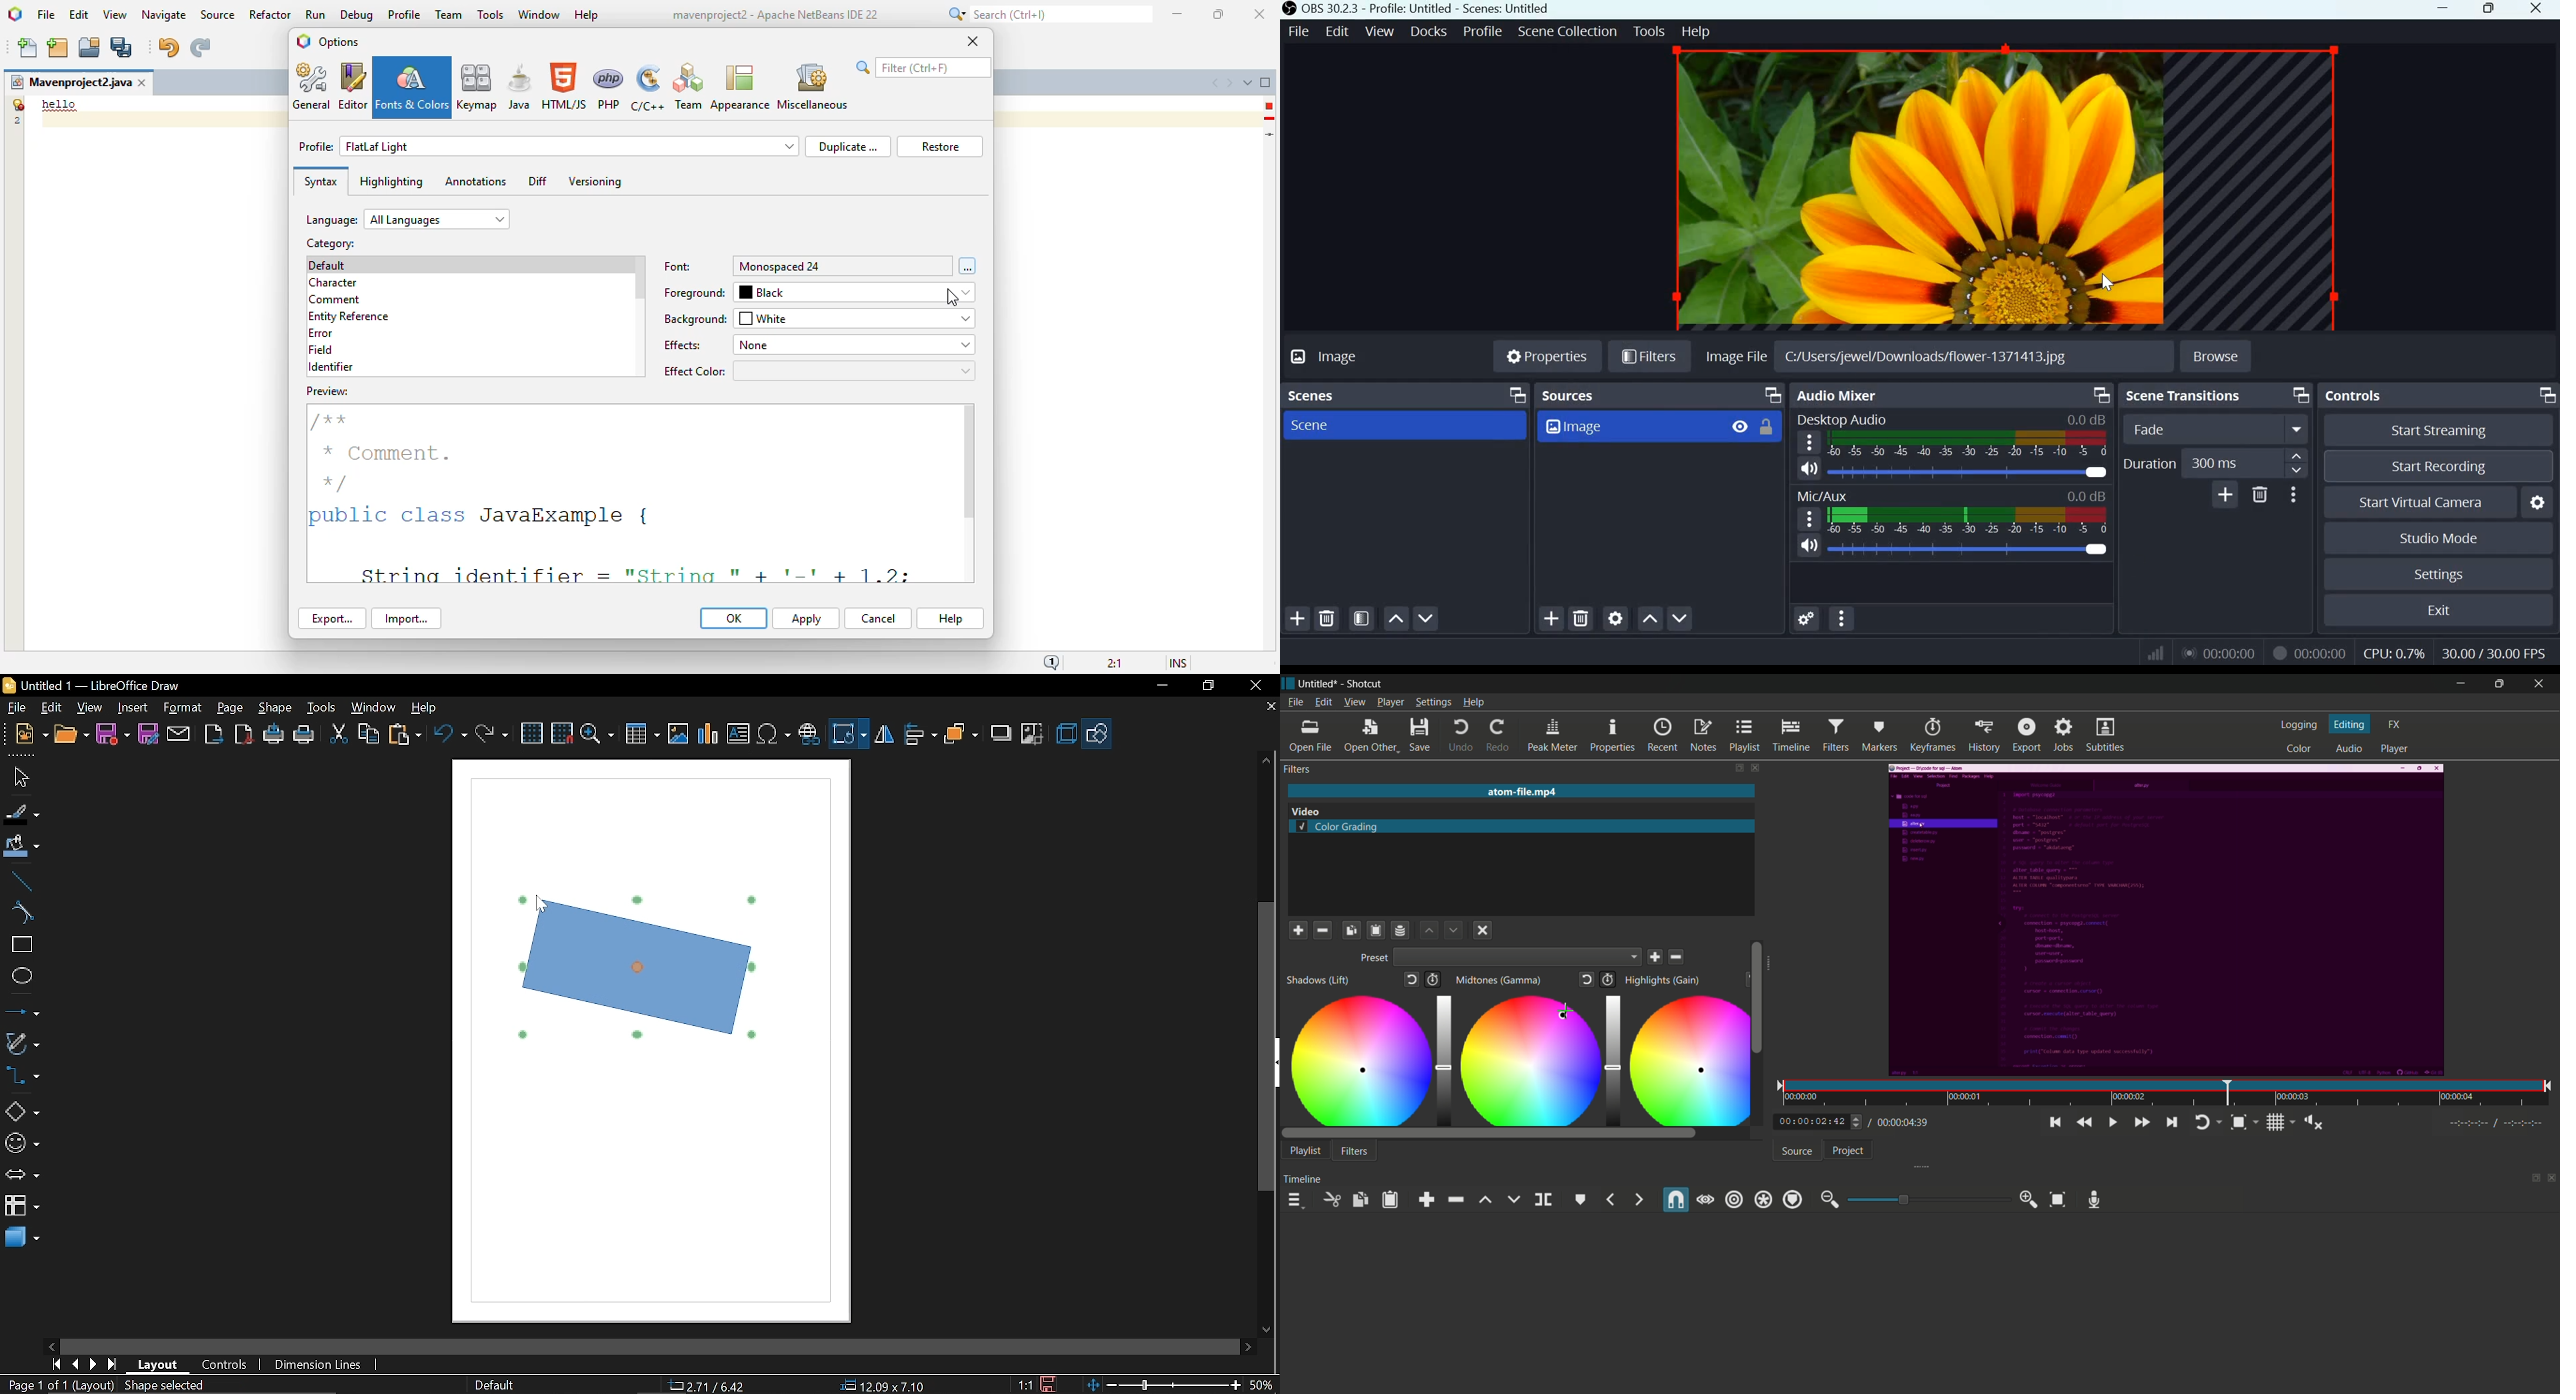  Describe the element at coordinates (20, 778) in the screenshot. I see `Select` at that location.